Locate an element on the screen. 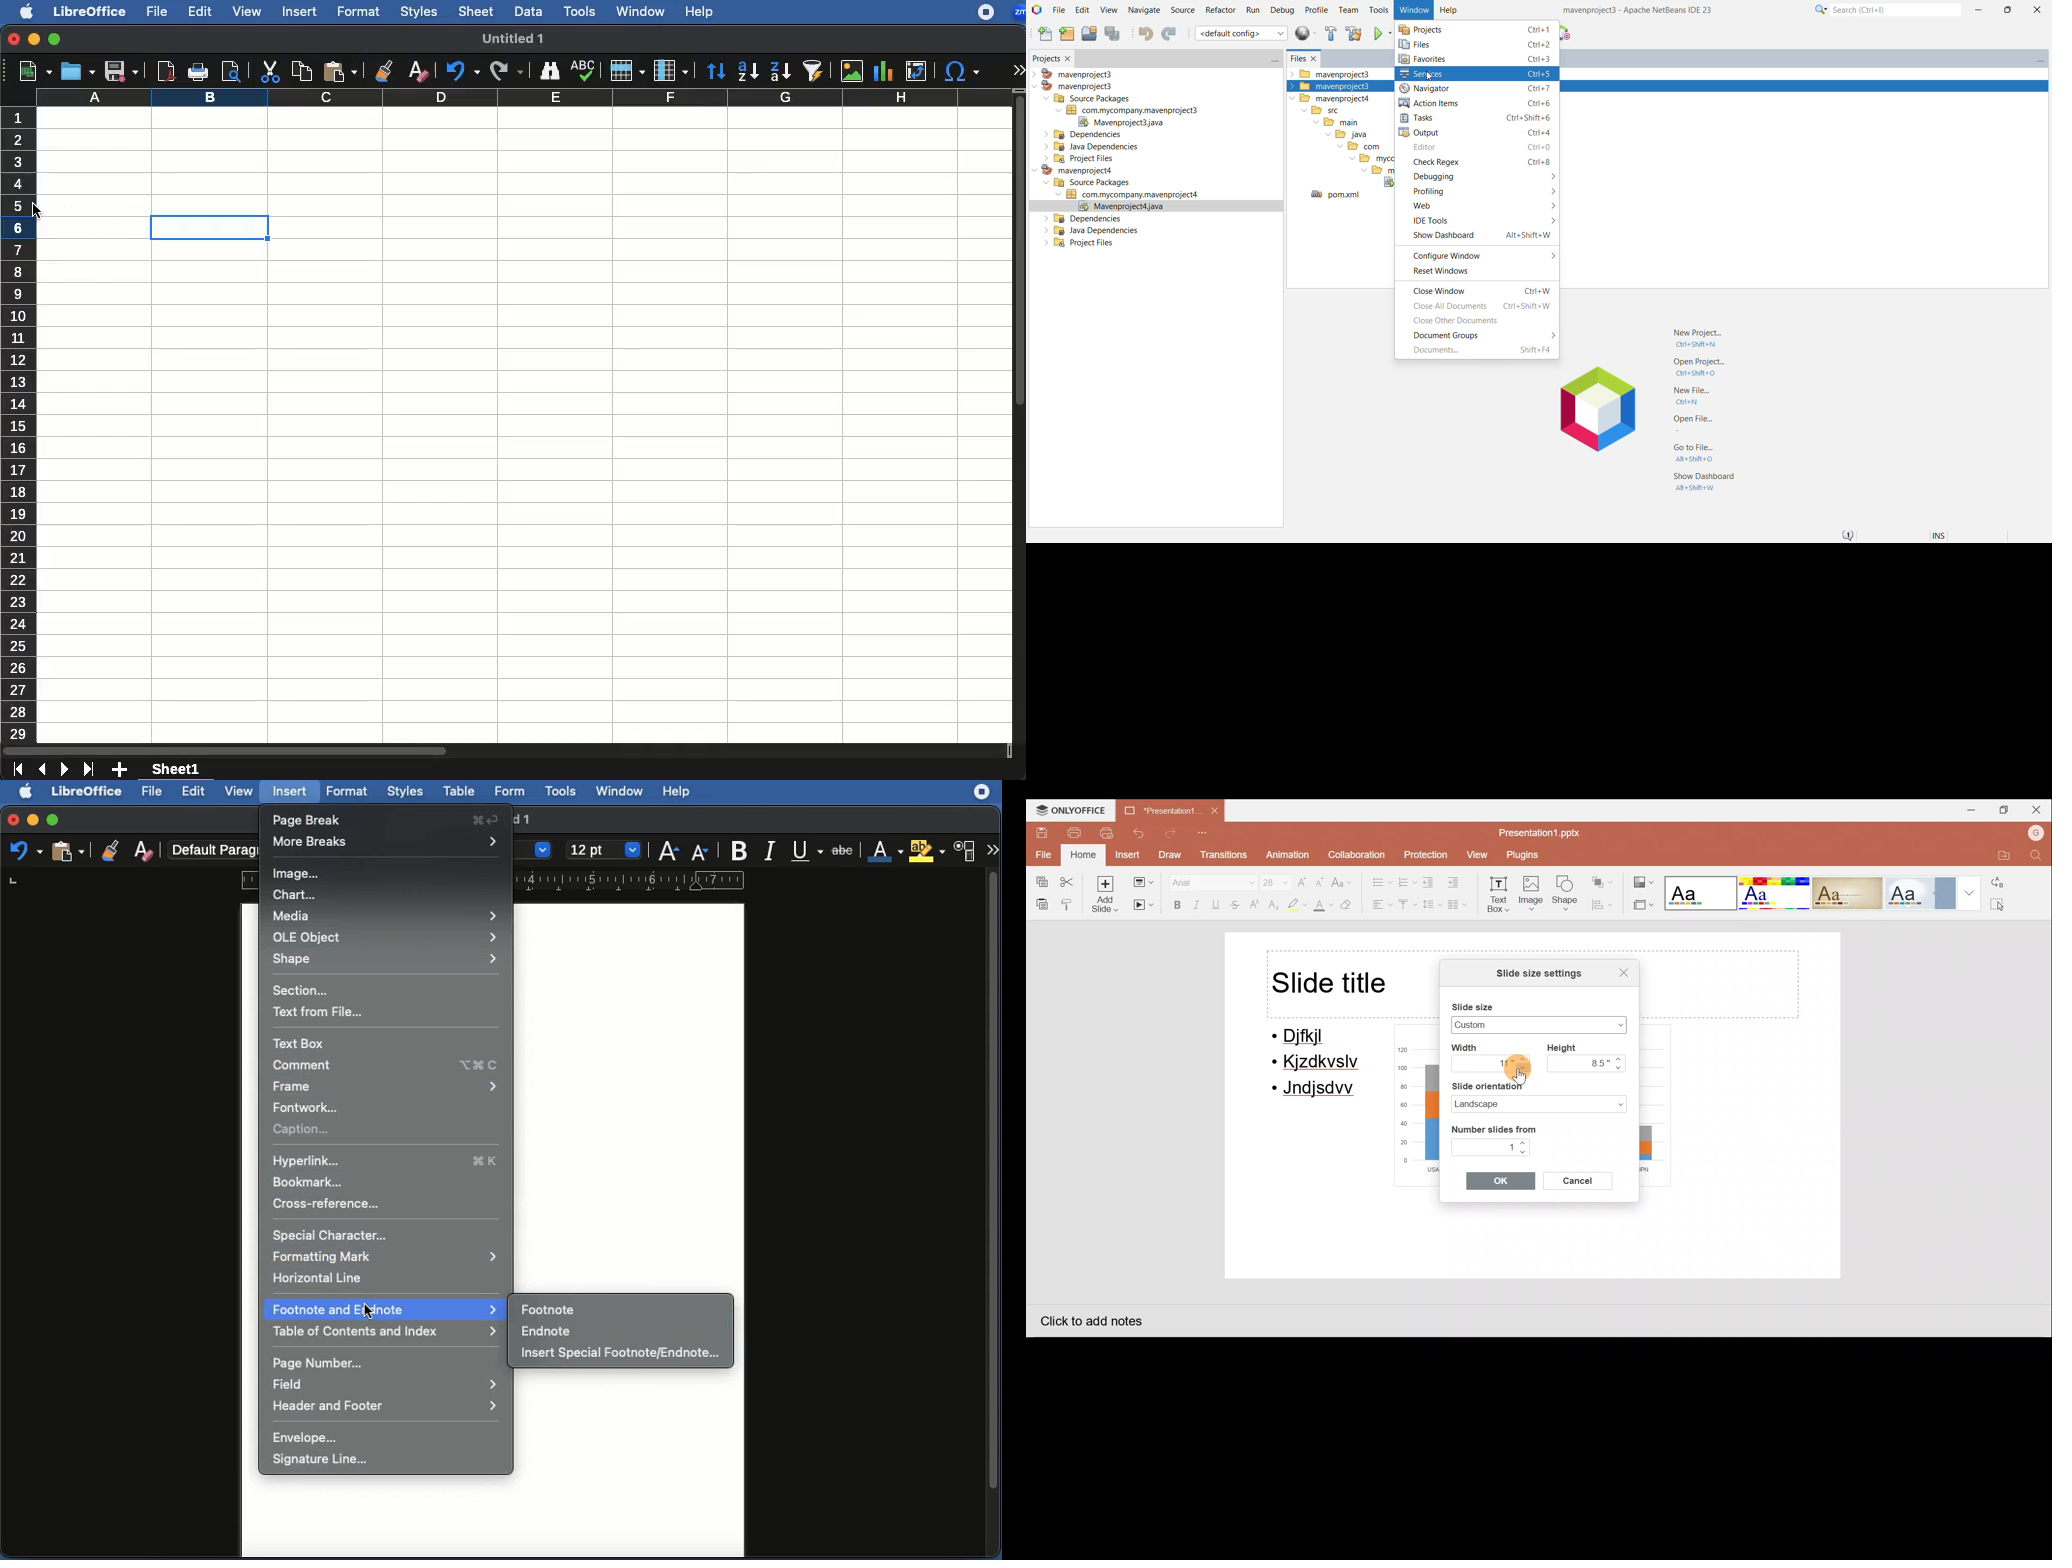 The height and width of the screenshot is (1568, 2072). Navigate up is located at coordinates (1524, 1143).